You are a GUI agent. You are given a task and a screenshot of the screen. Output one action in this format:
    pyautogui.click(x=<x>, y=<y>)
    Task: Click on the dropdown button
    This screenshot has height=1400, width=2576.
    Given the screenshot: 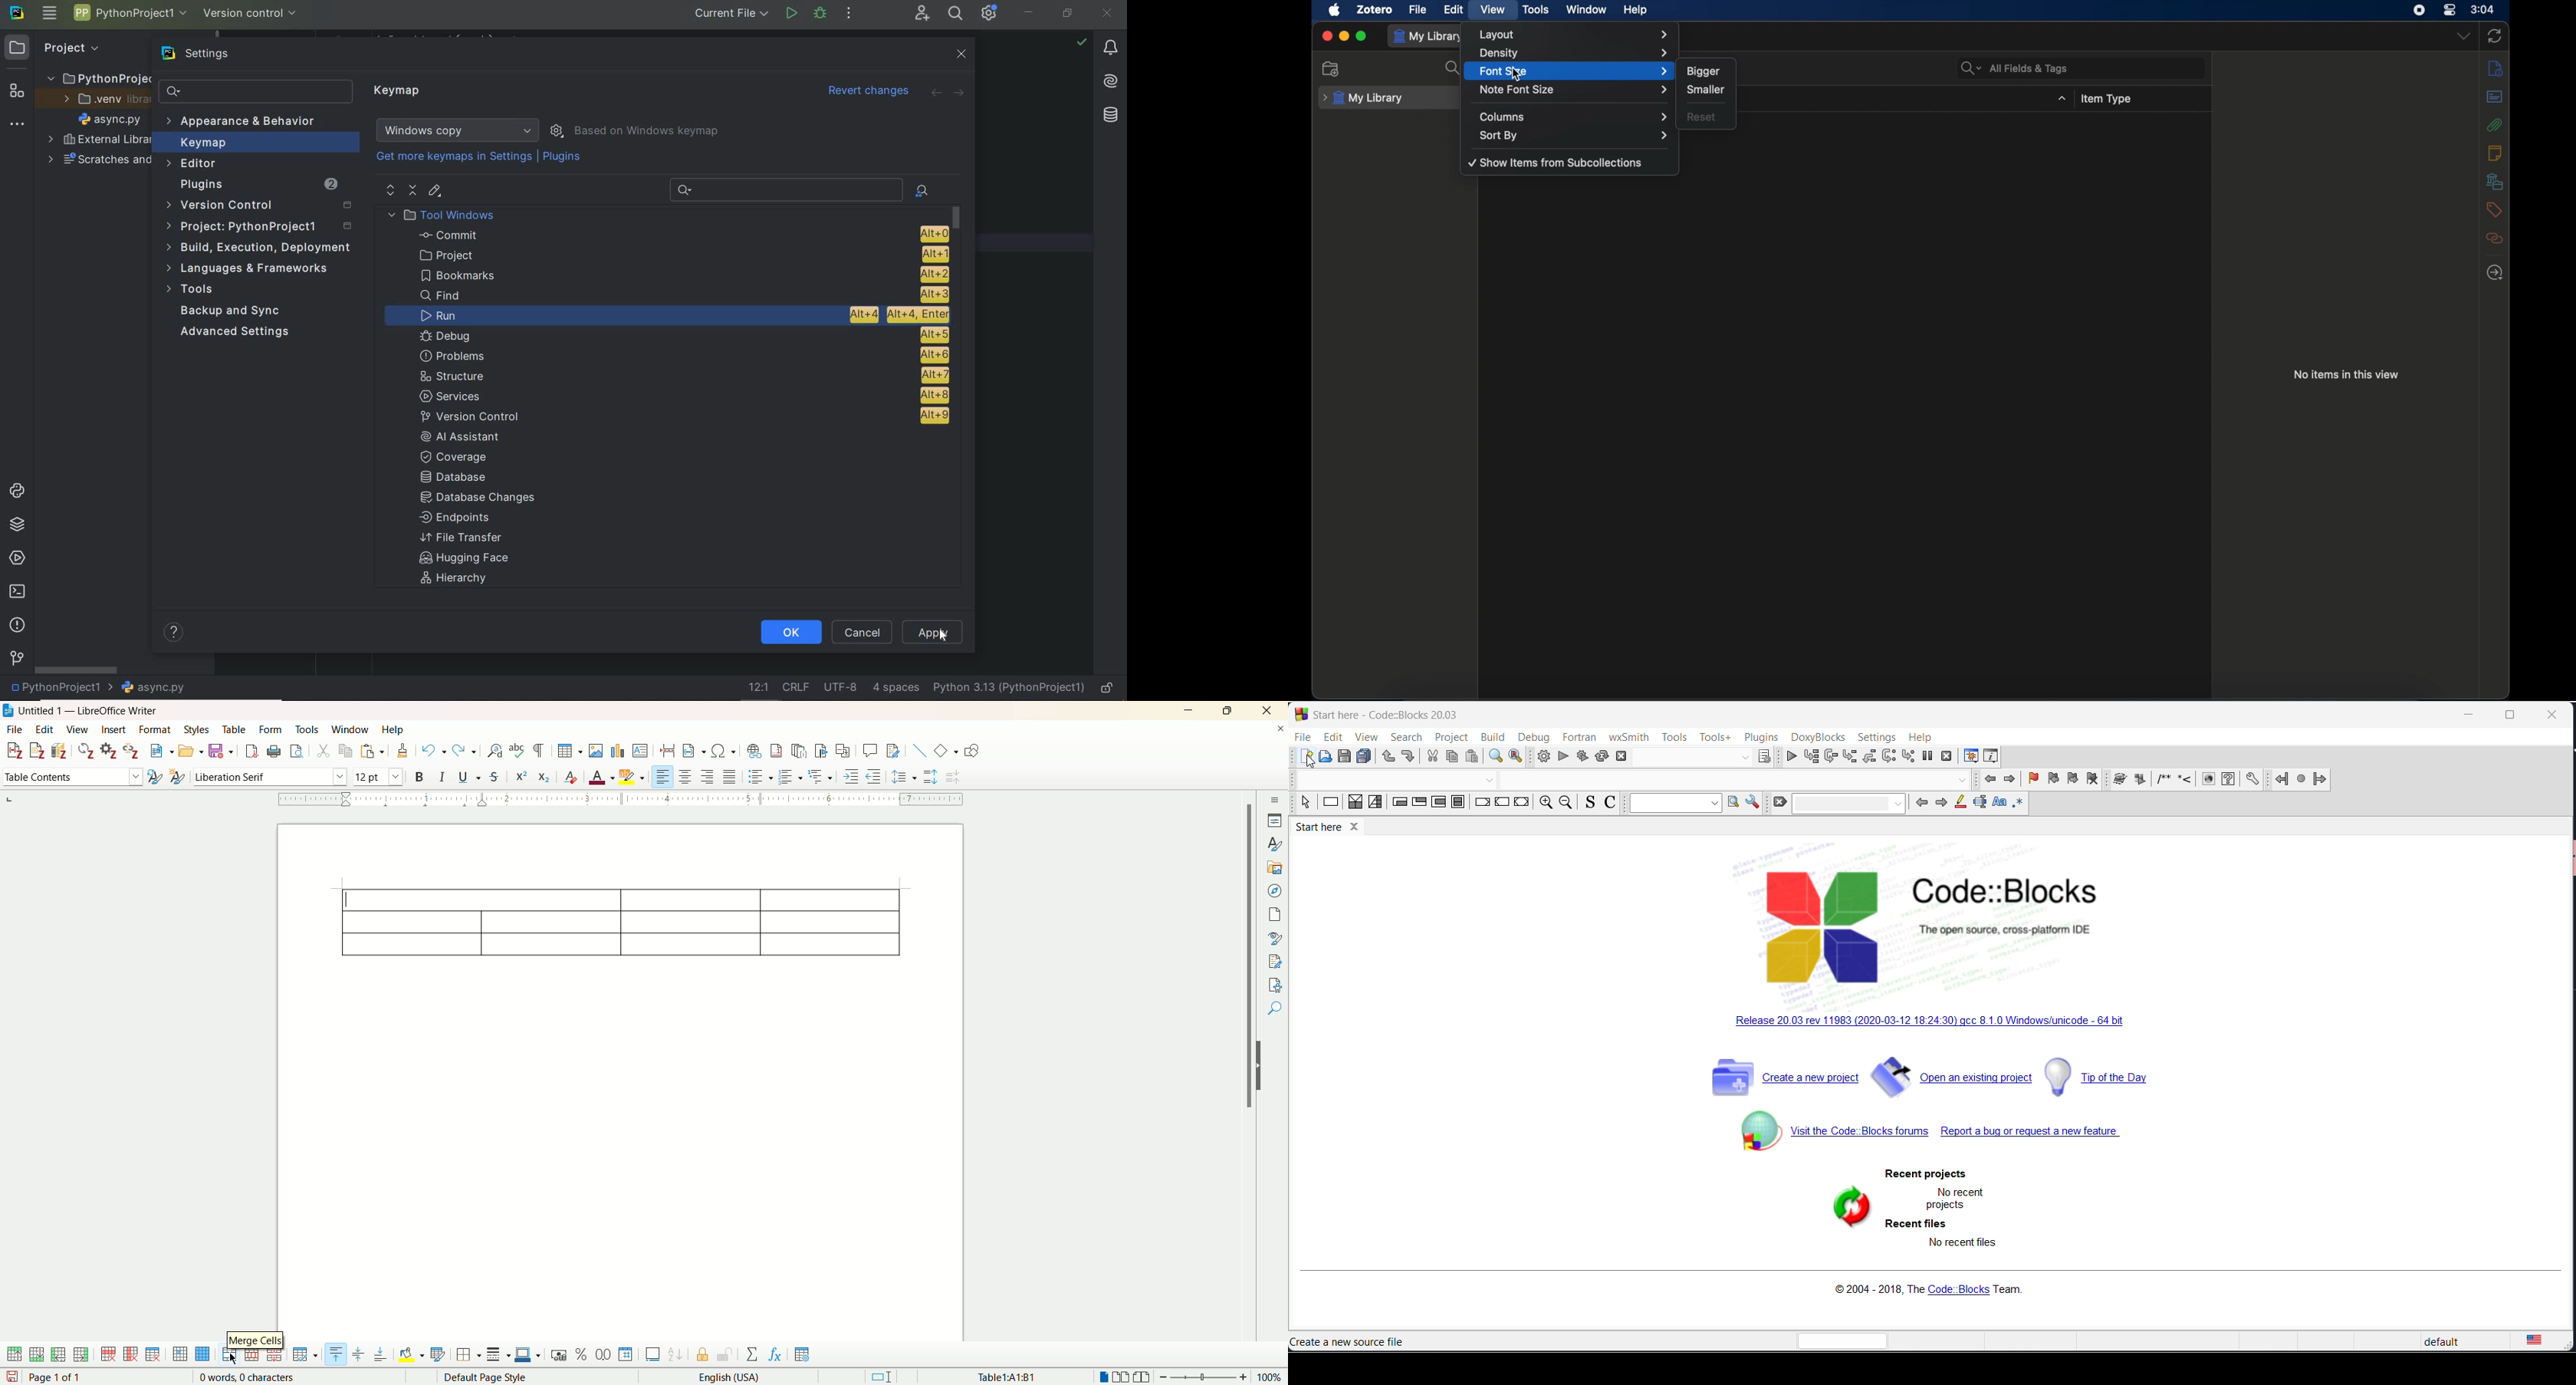 What is the action you would take?
    pyautogui.click(x=1491, y=781)
    